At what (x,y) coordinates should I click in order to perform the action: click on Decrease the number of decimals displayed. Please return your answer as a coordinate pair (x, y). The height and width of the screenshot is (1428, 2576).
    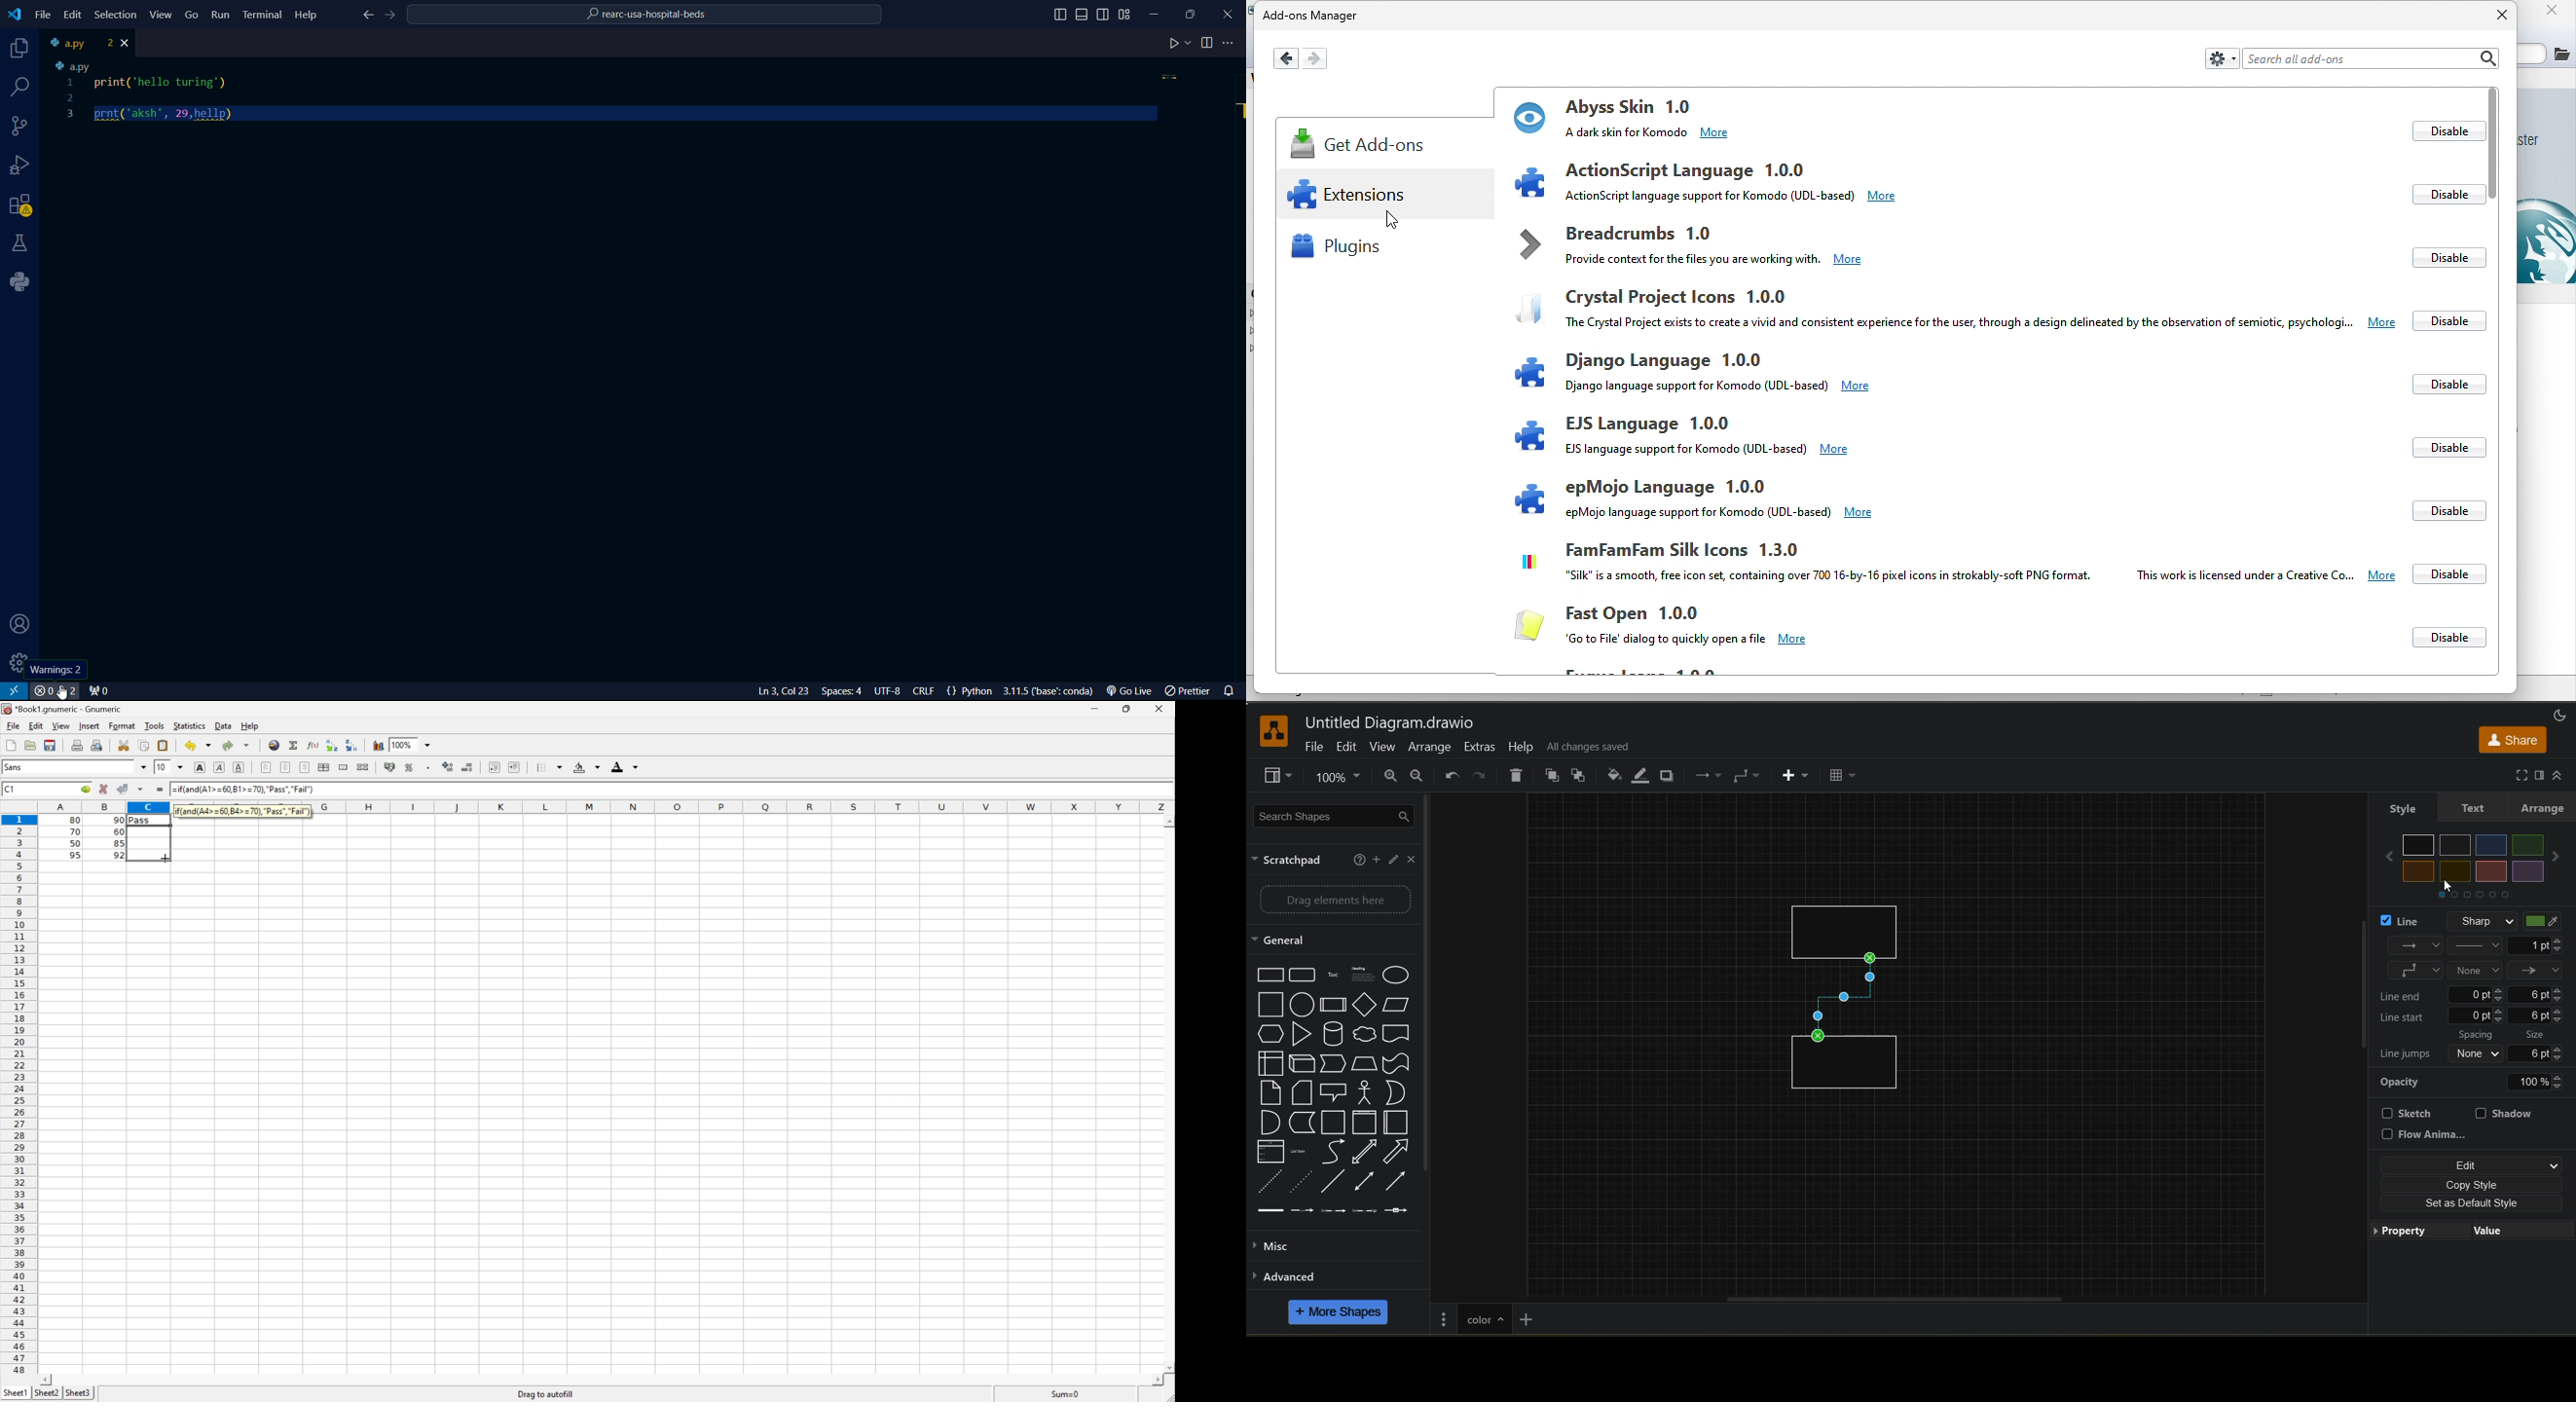
    Looking at the image, I should click on (470, 767).